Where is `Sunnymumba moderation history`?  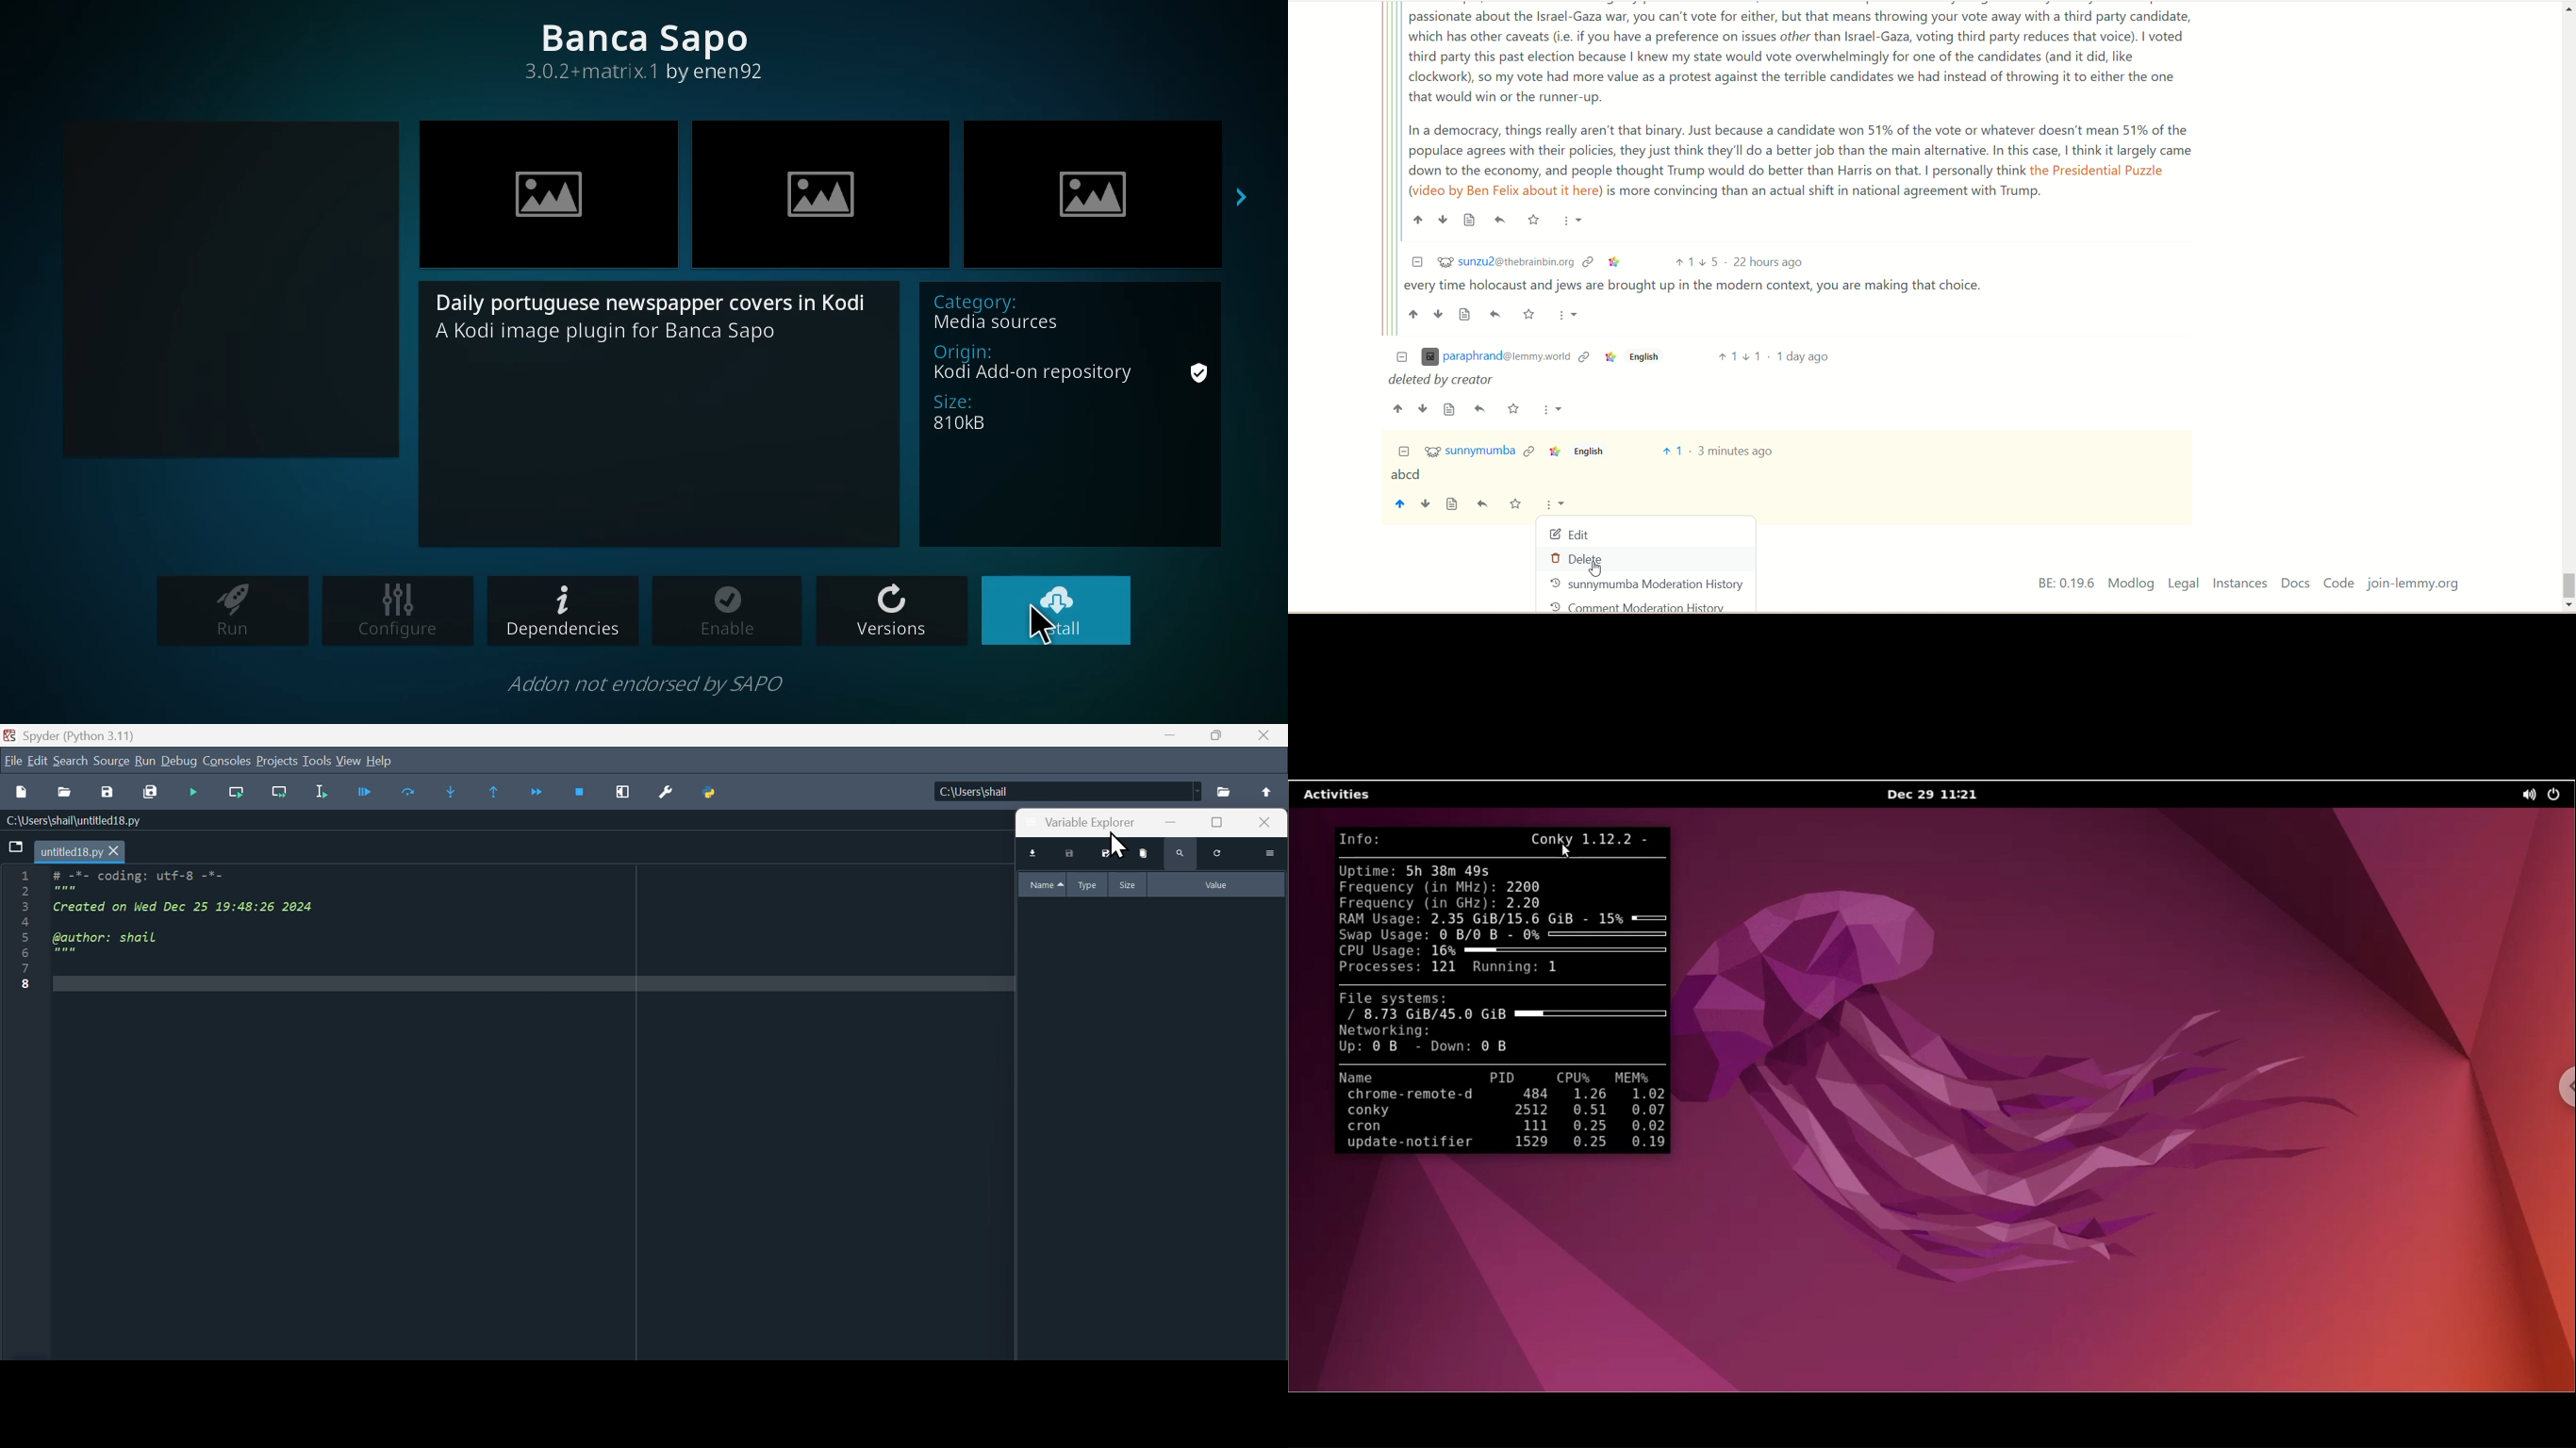 Sunnymumba moderation history is located at coordinates (1648, 585).